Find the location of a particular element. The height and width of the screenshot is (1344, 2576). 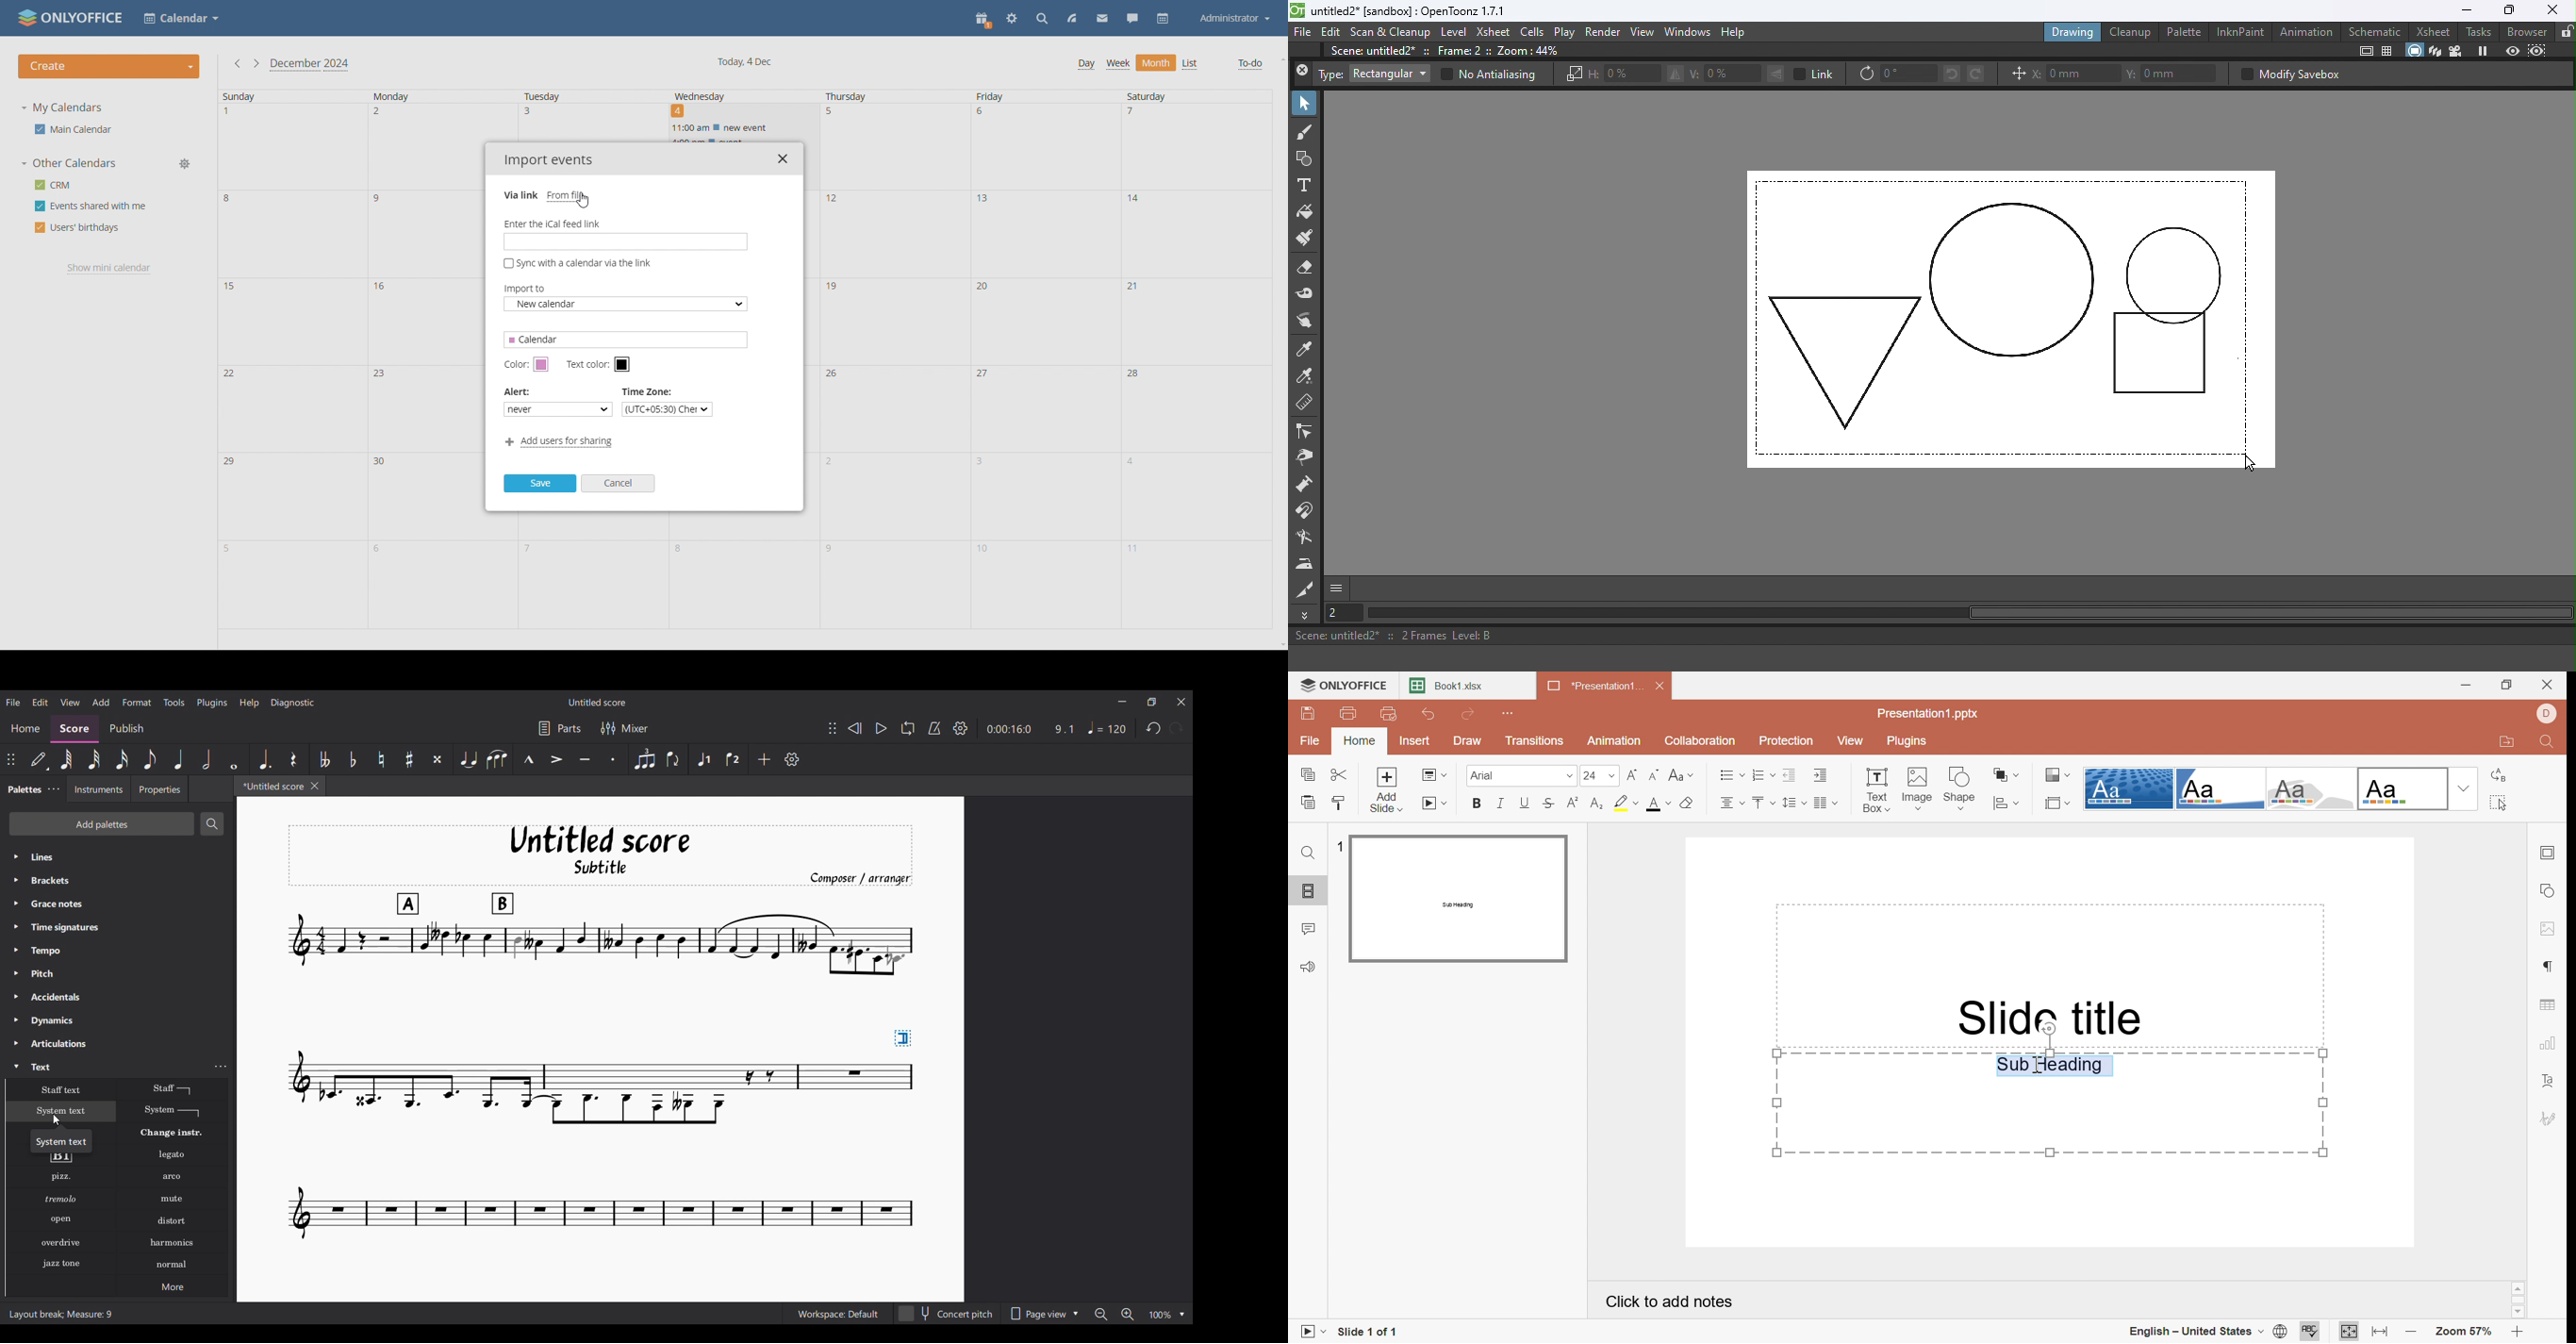

View is located at coordinates (1853, 739).